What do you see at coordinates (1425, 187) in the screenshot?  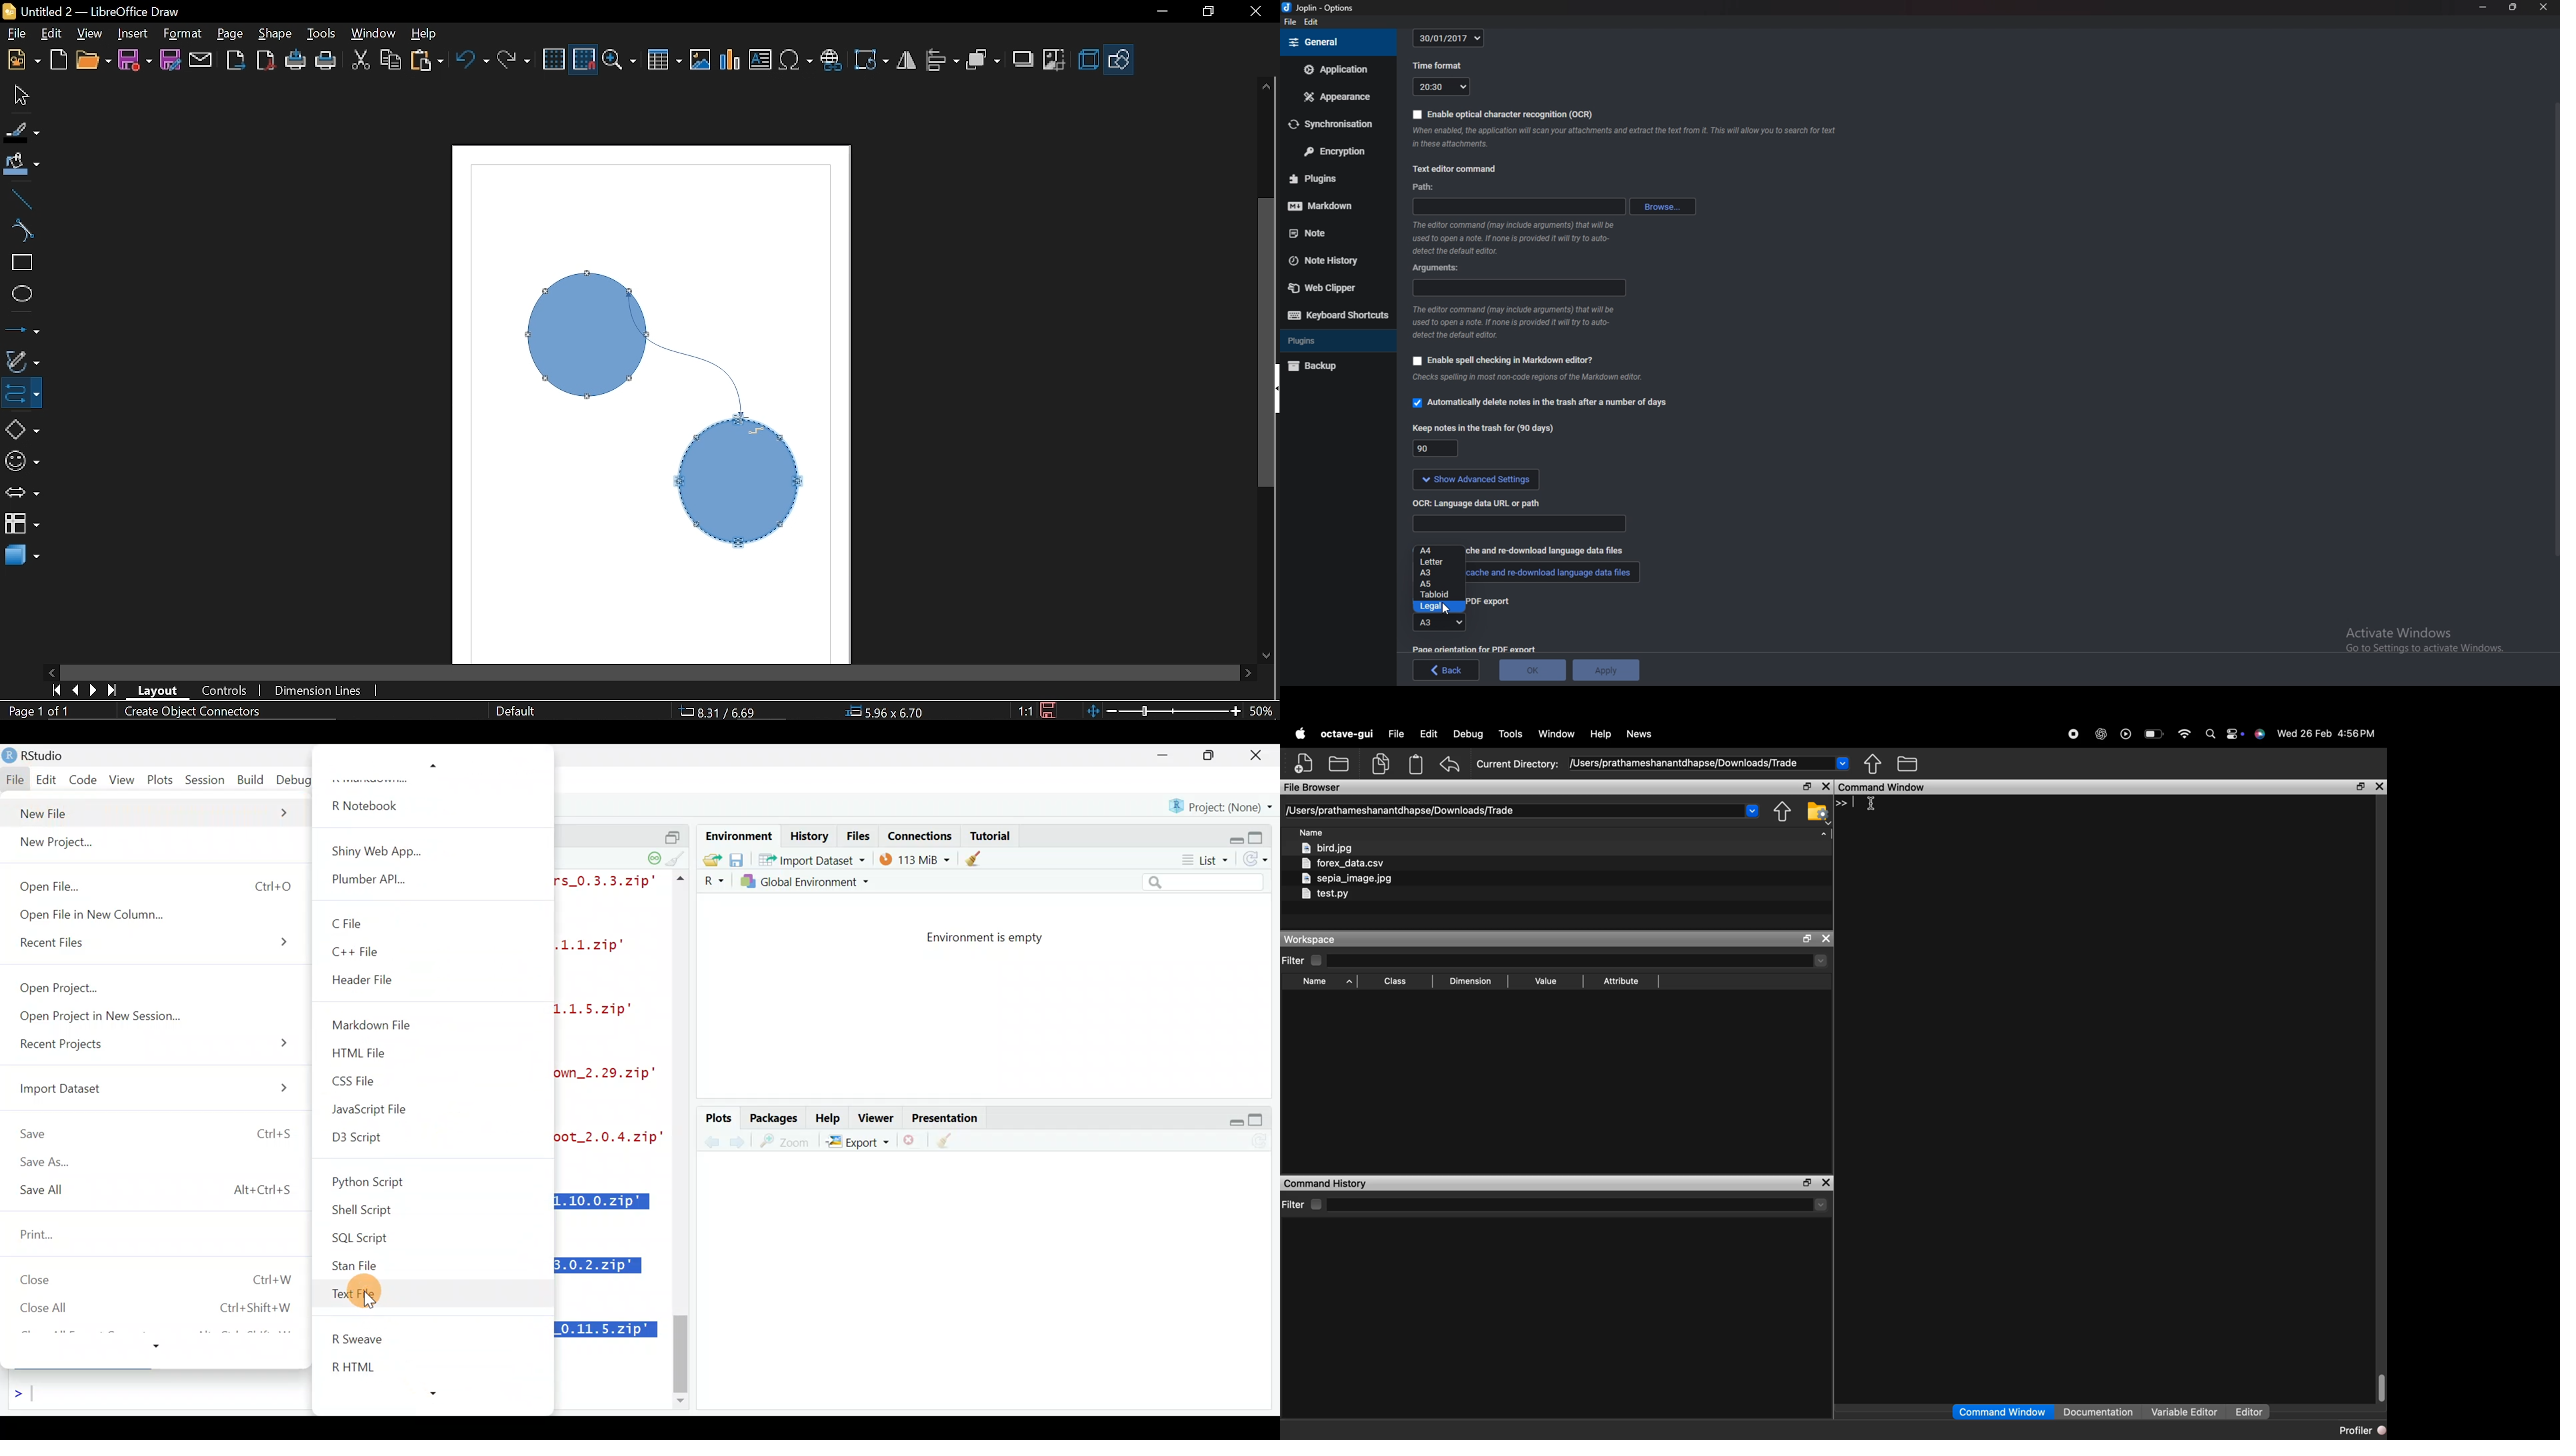 I see `path` at bounding box center [1425, 187].